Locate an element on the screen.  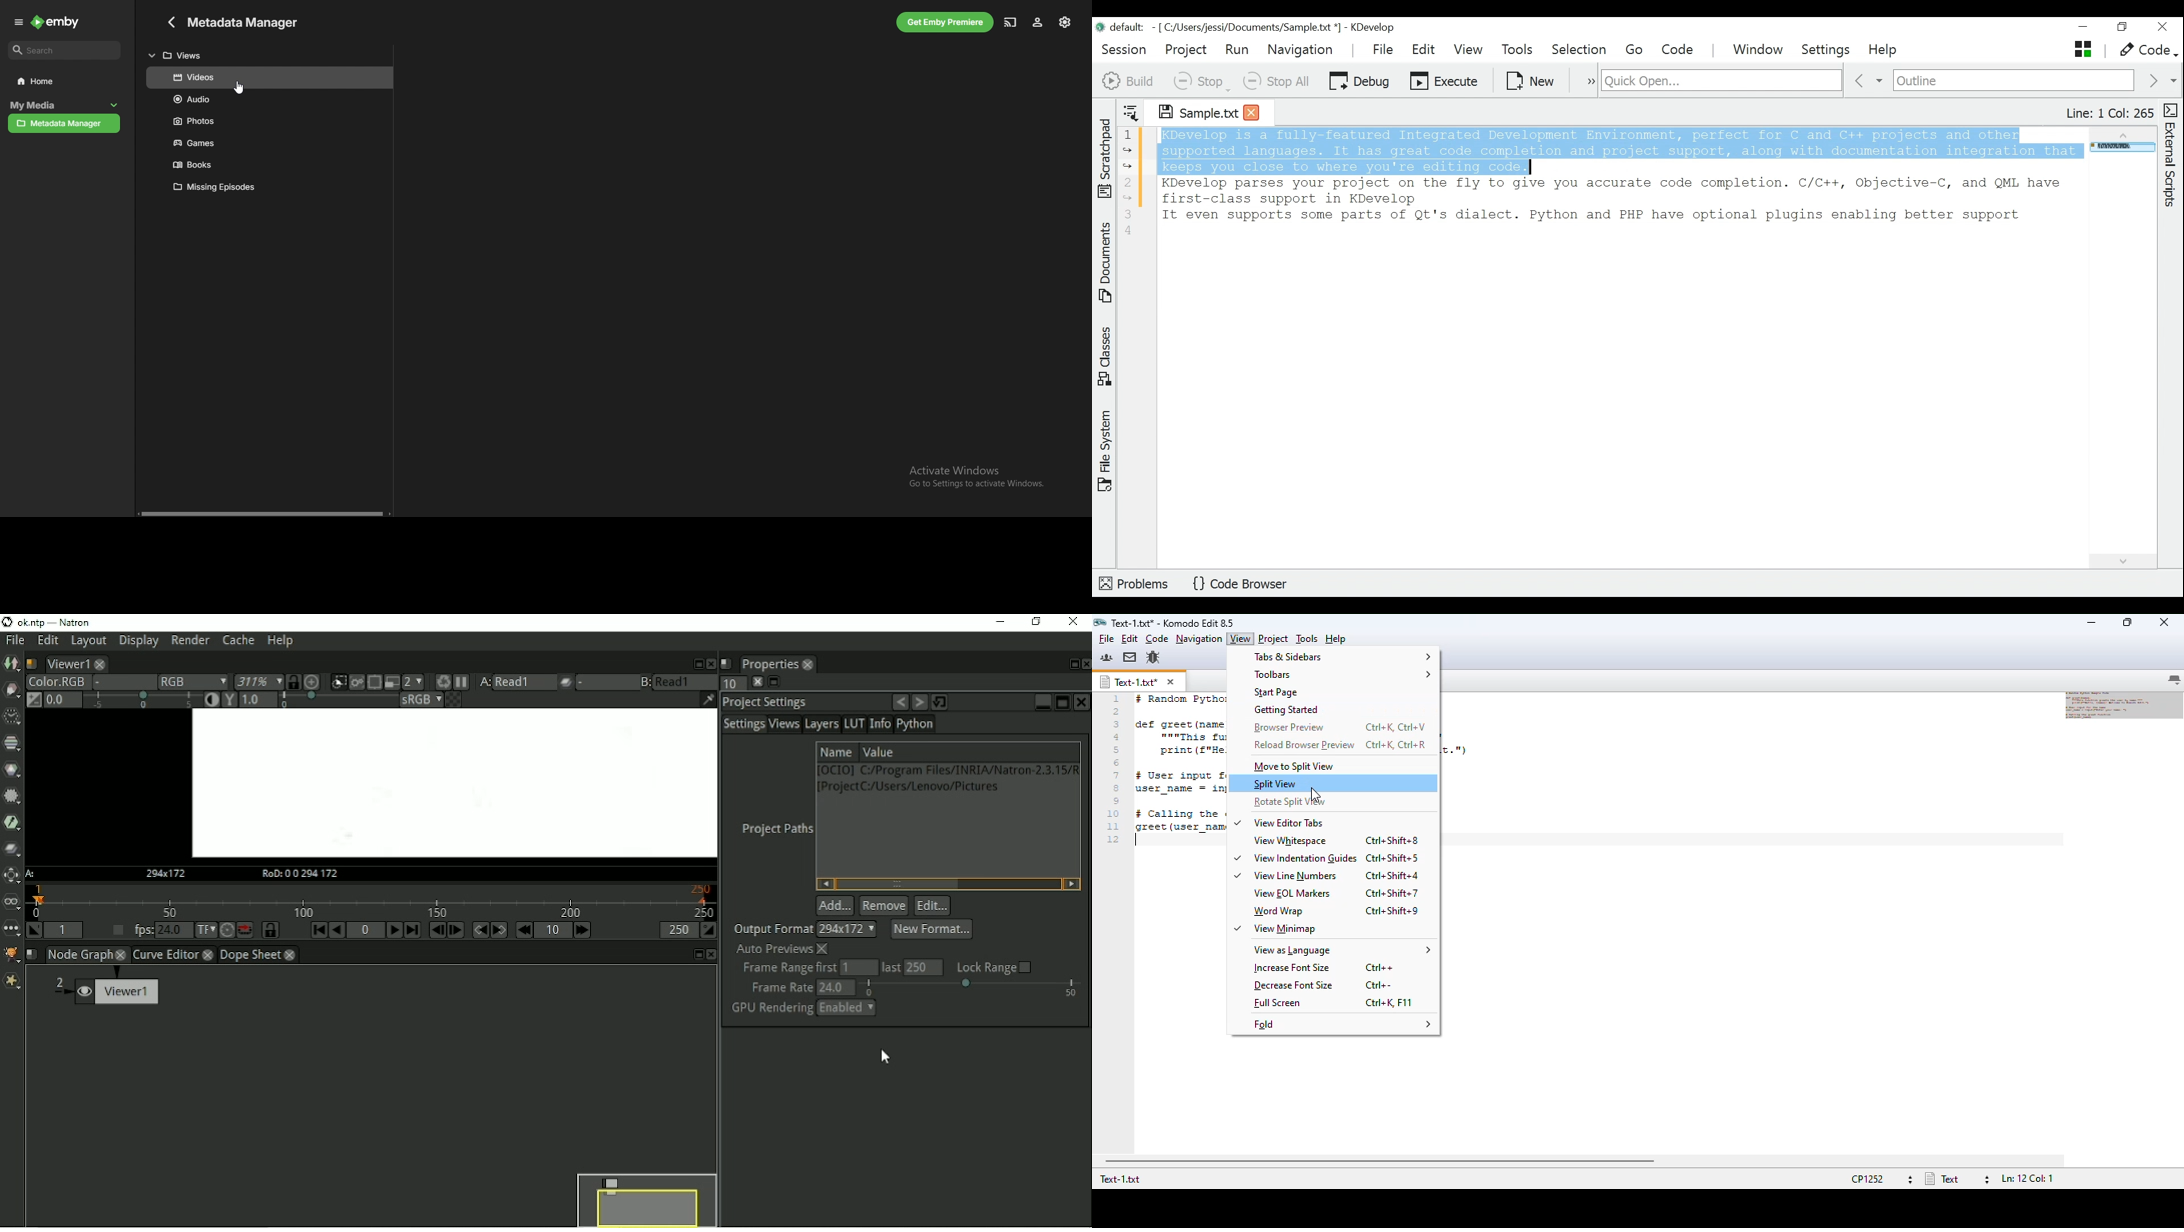
text-1 is located at coordinates (1129, 682).